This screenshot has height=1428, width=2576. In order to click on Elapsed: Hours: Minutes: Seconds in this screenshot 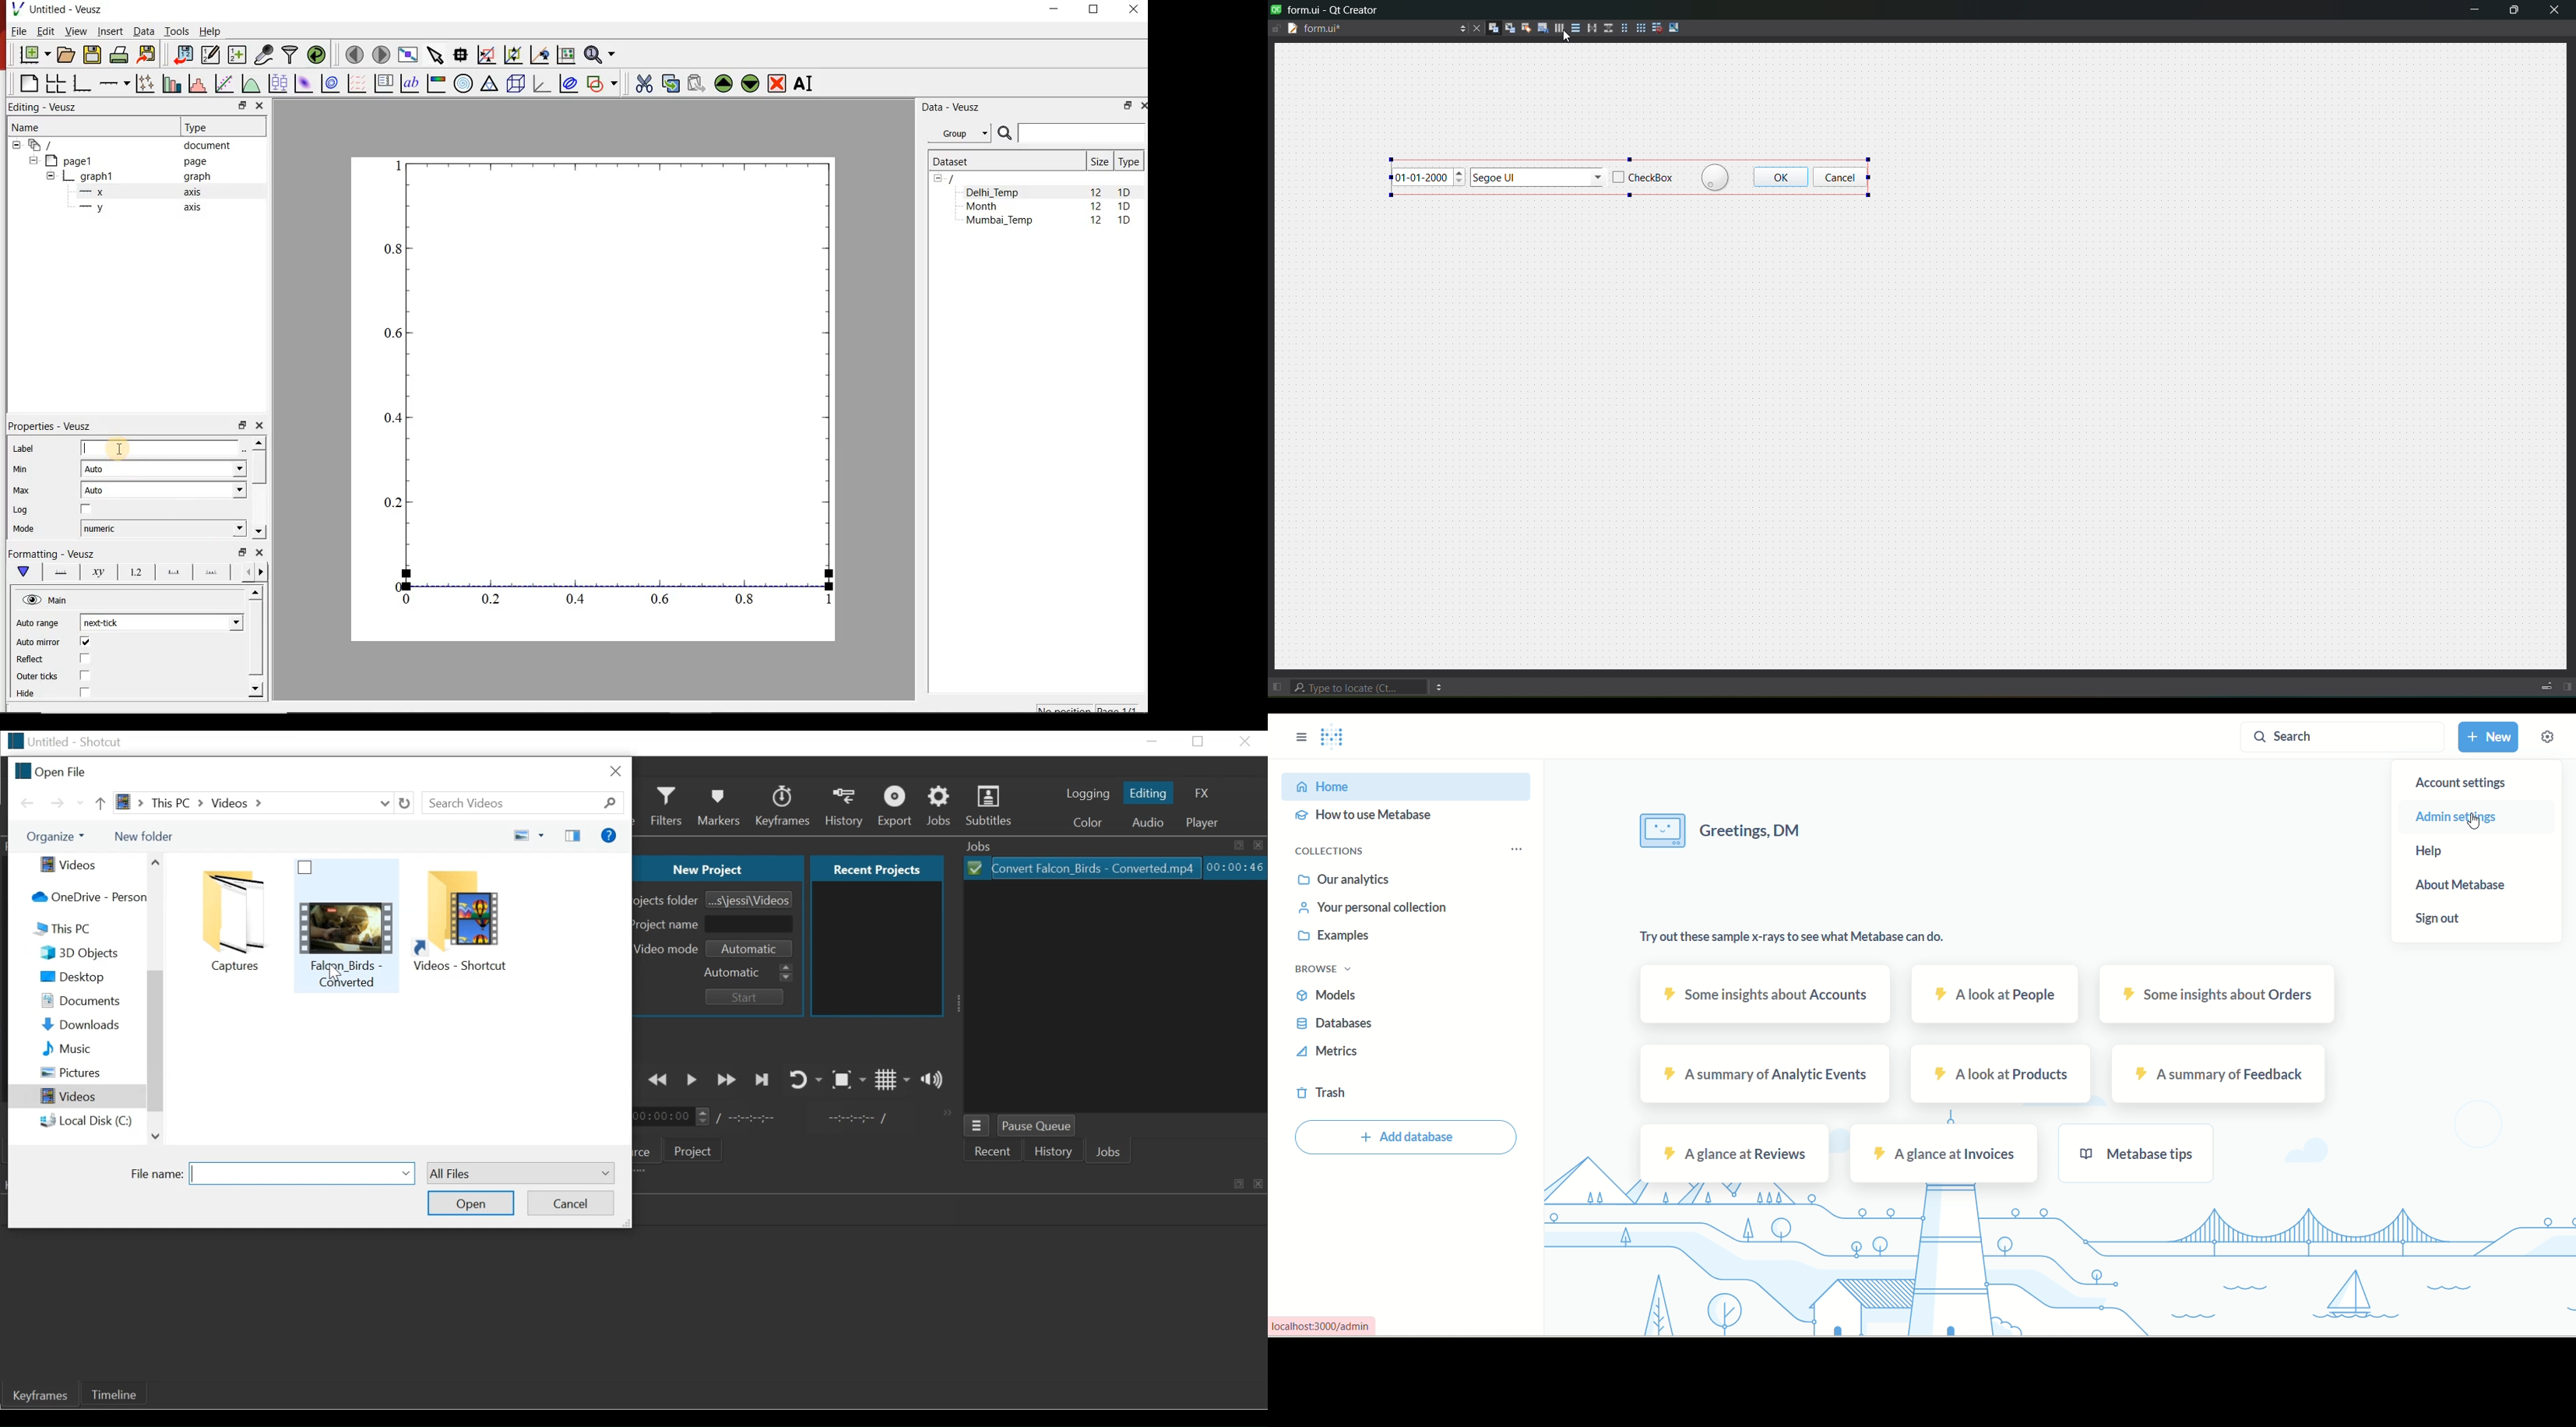, I will do `click(1235, 867)`.